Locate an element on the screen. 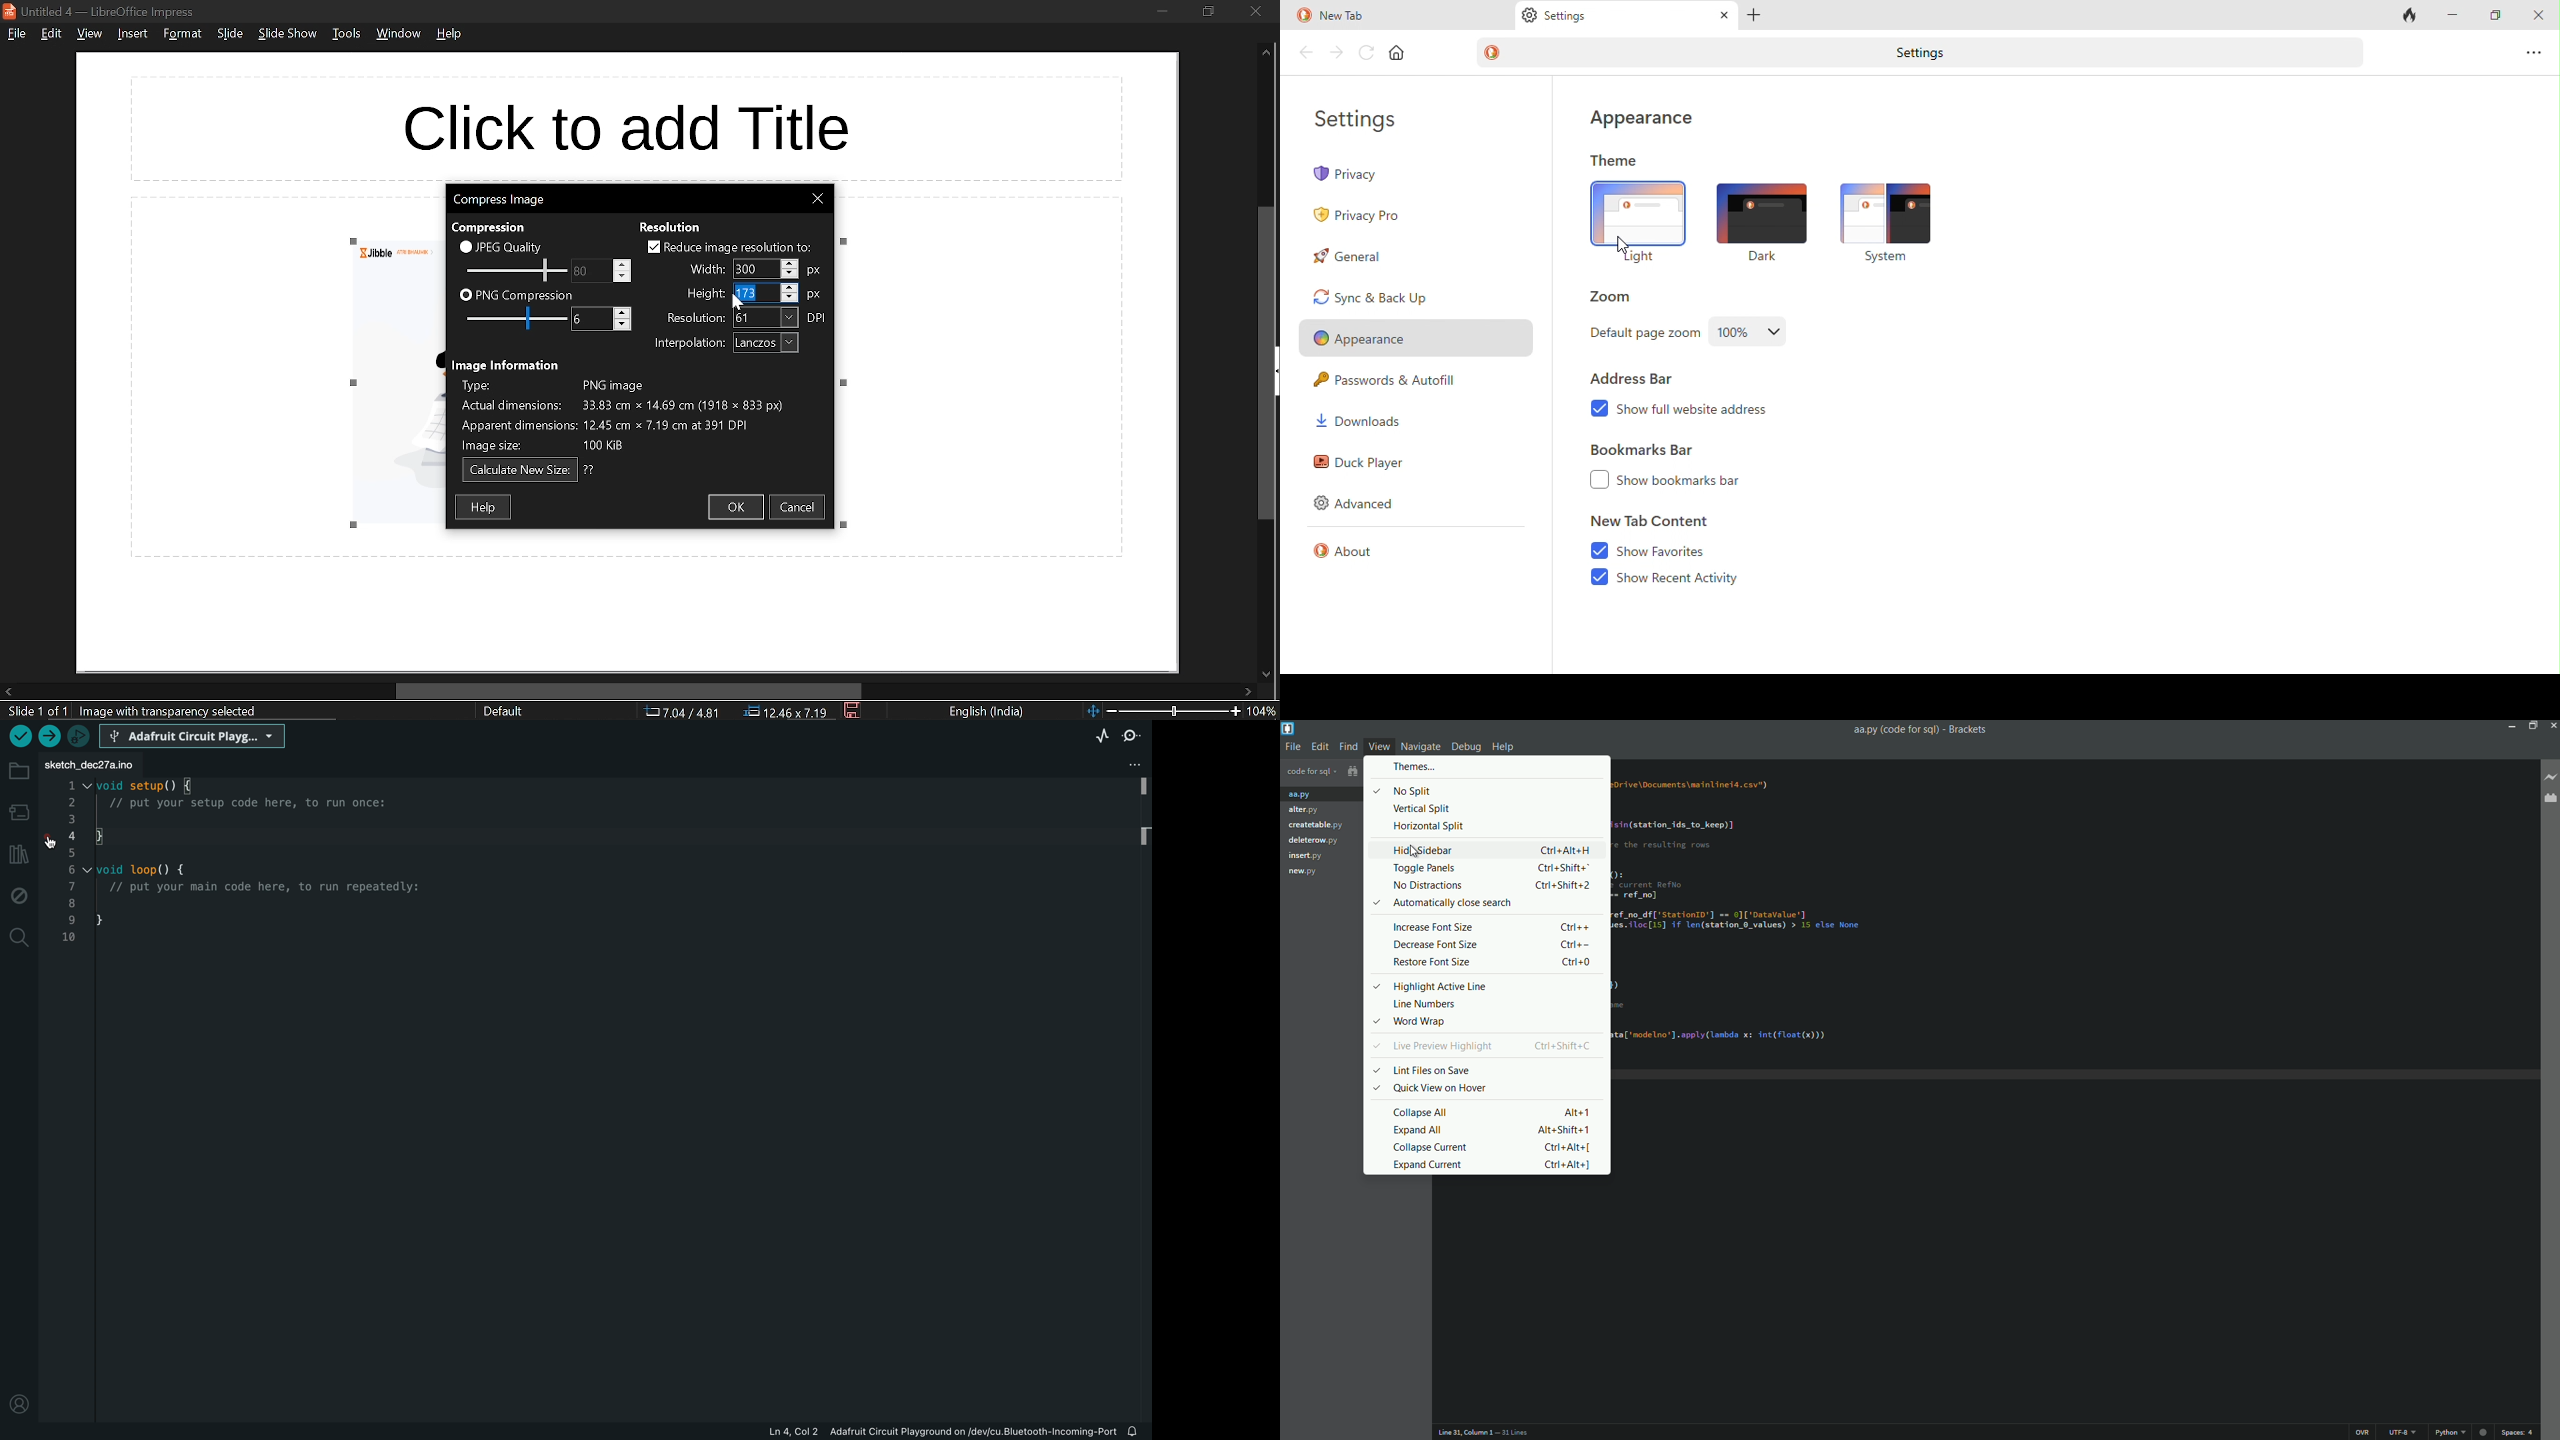 This screenshot has width=2576, height=1456. text is located at coordinates (689, 344).